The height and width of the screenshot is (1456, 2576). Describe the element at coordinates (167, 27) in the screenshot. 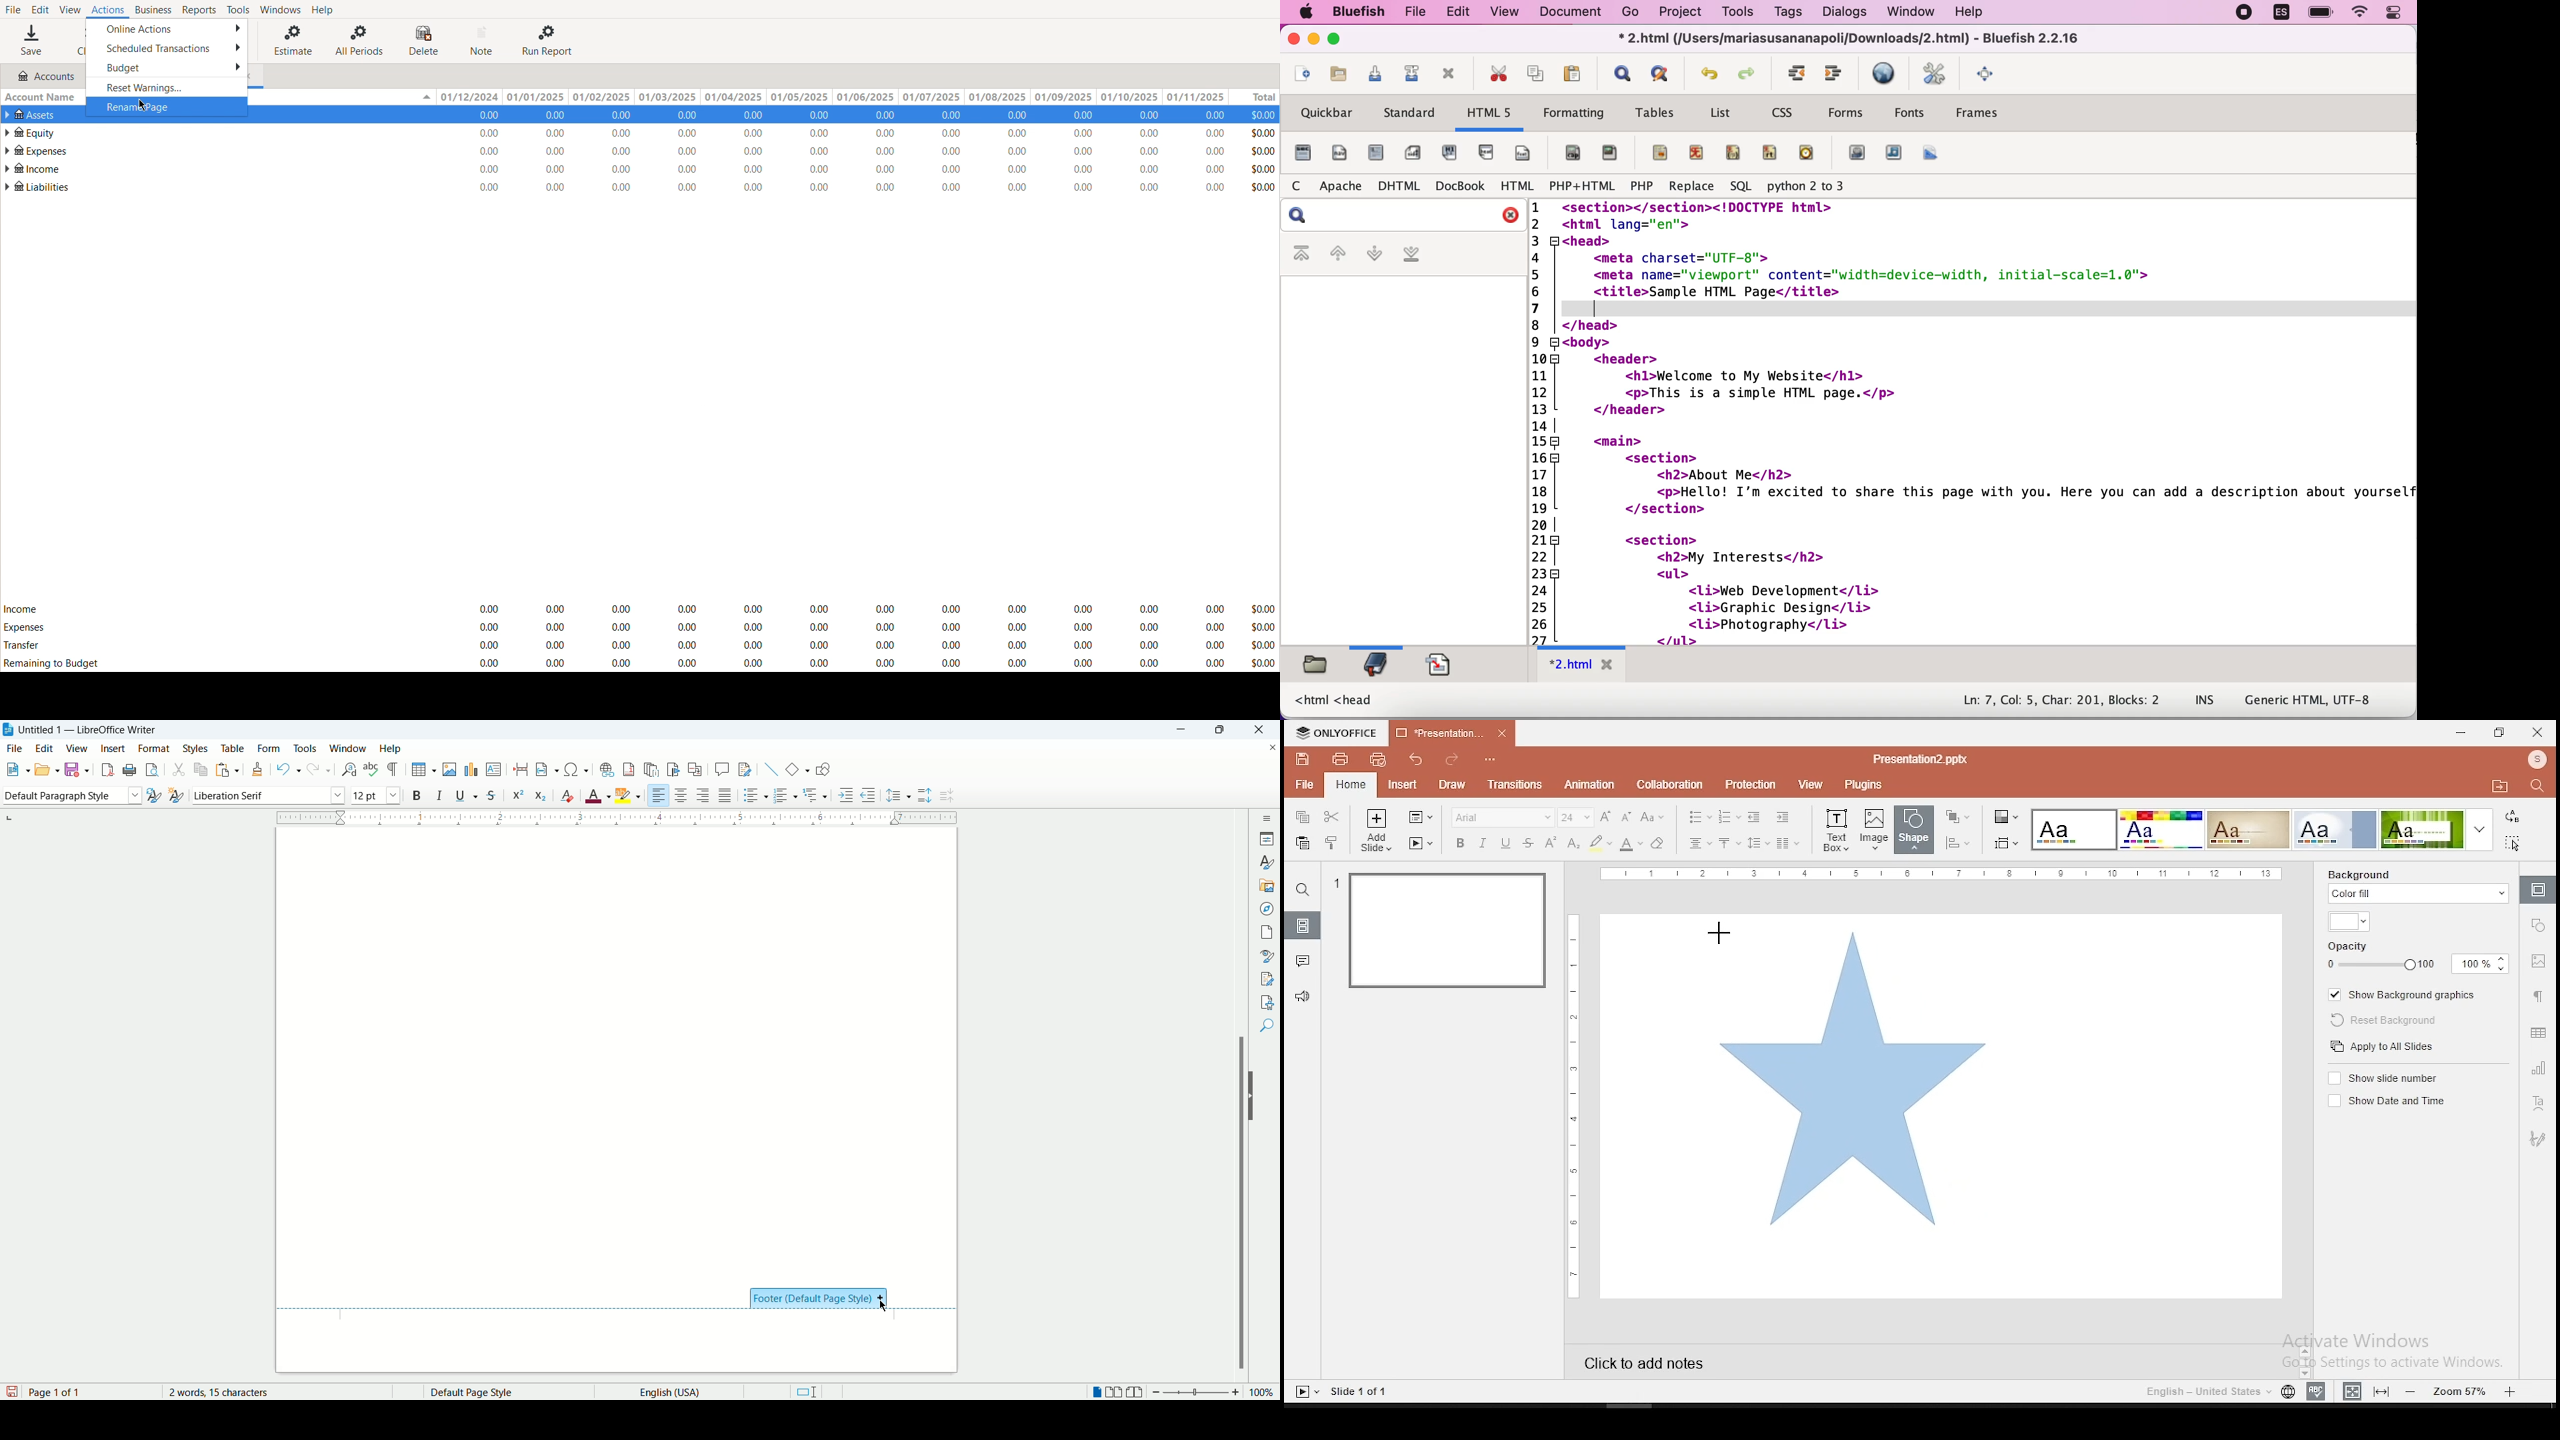

I see `Online actions` at that location.